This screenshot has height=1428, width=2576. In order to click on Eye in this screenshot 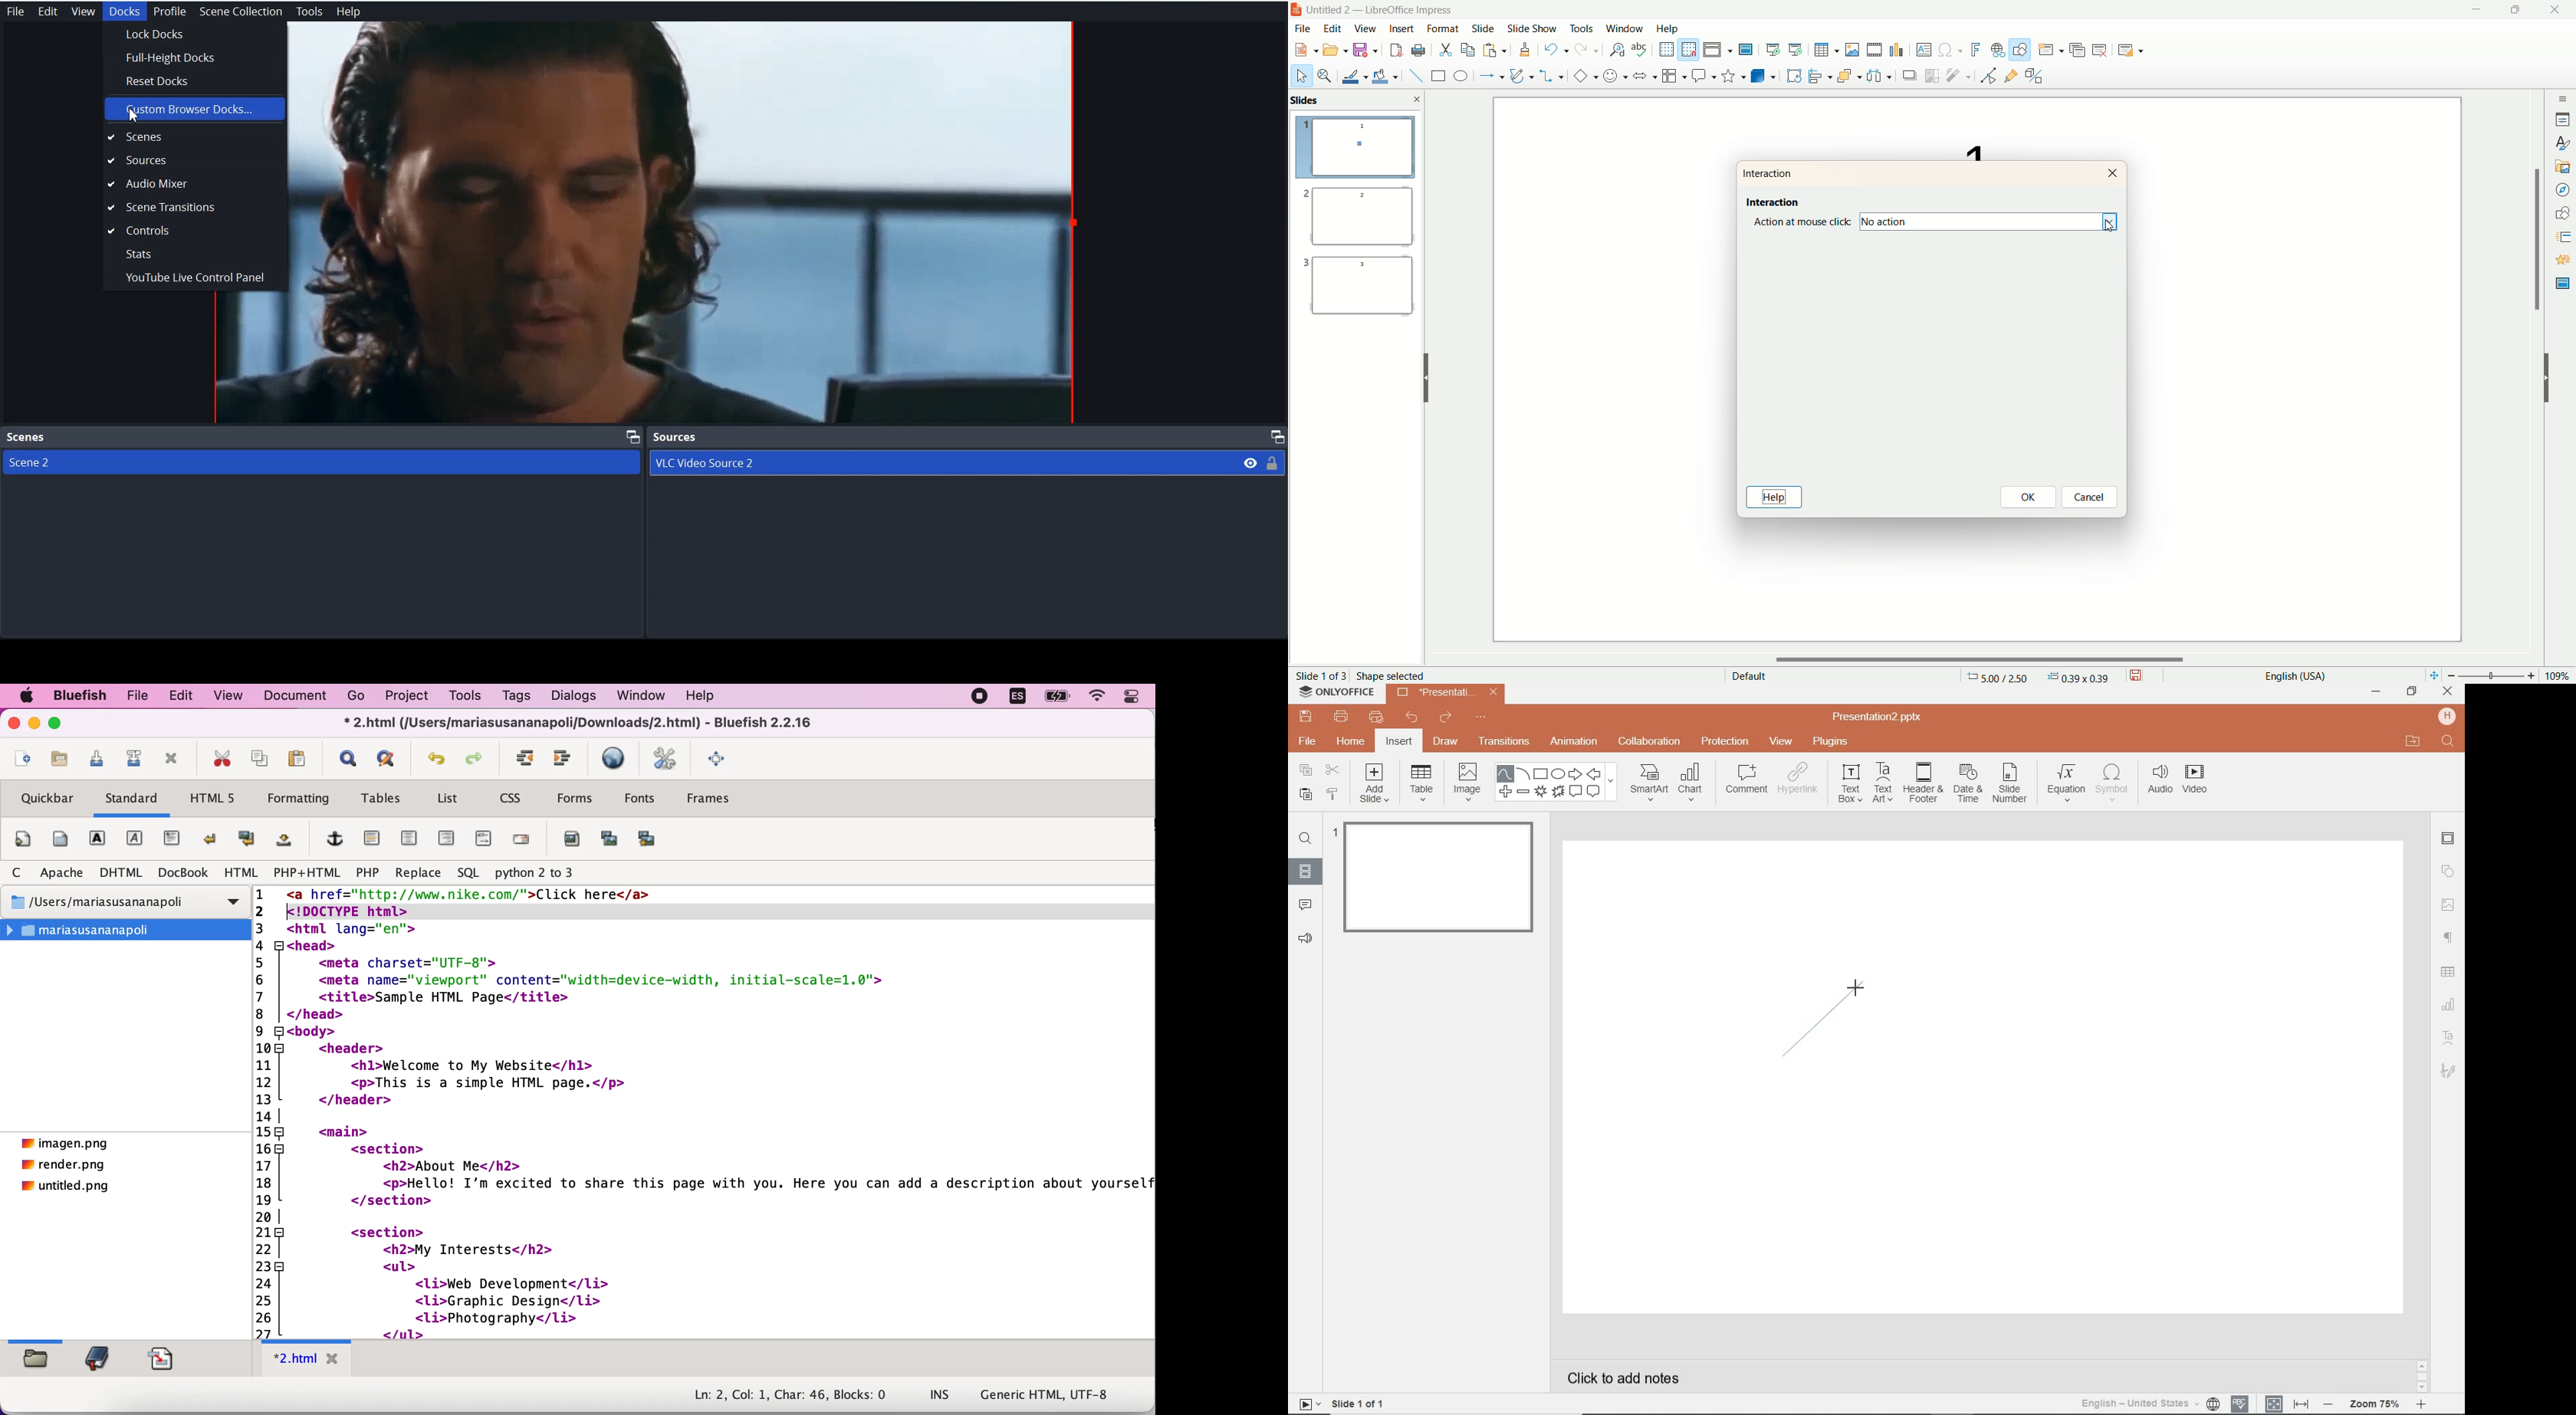, I will do `click(1250, 462)`.